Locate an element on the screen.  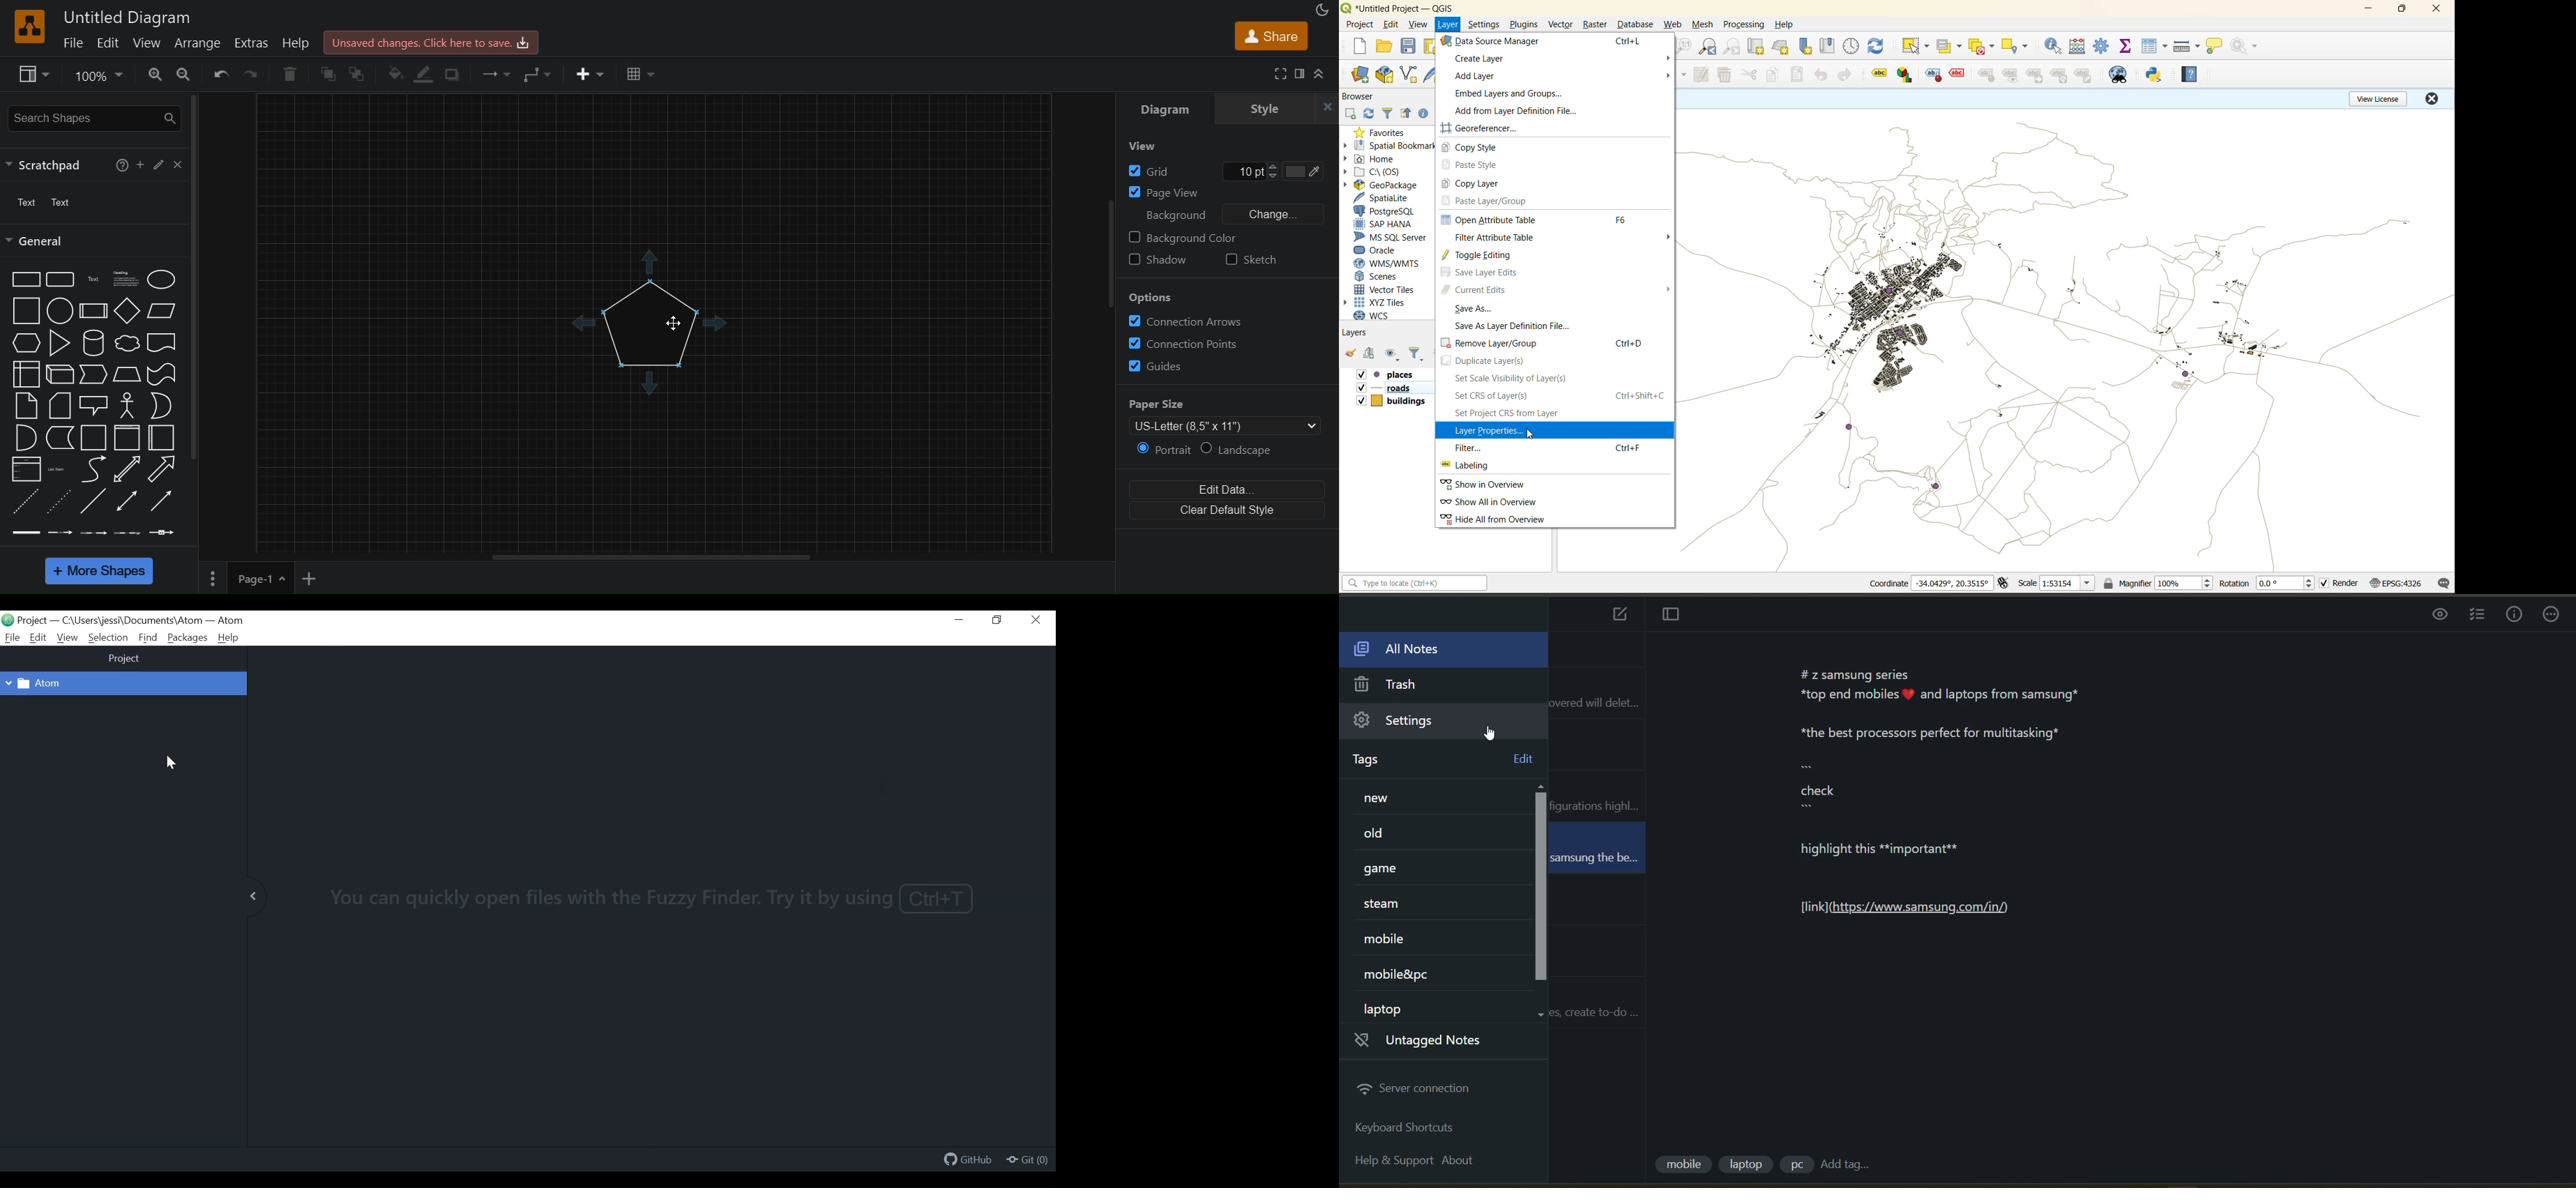
Portrait is located at coordinates (1163, 450).